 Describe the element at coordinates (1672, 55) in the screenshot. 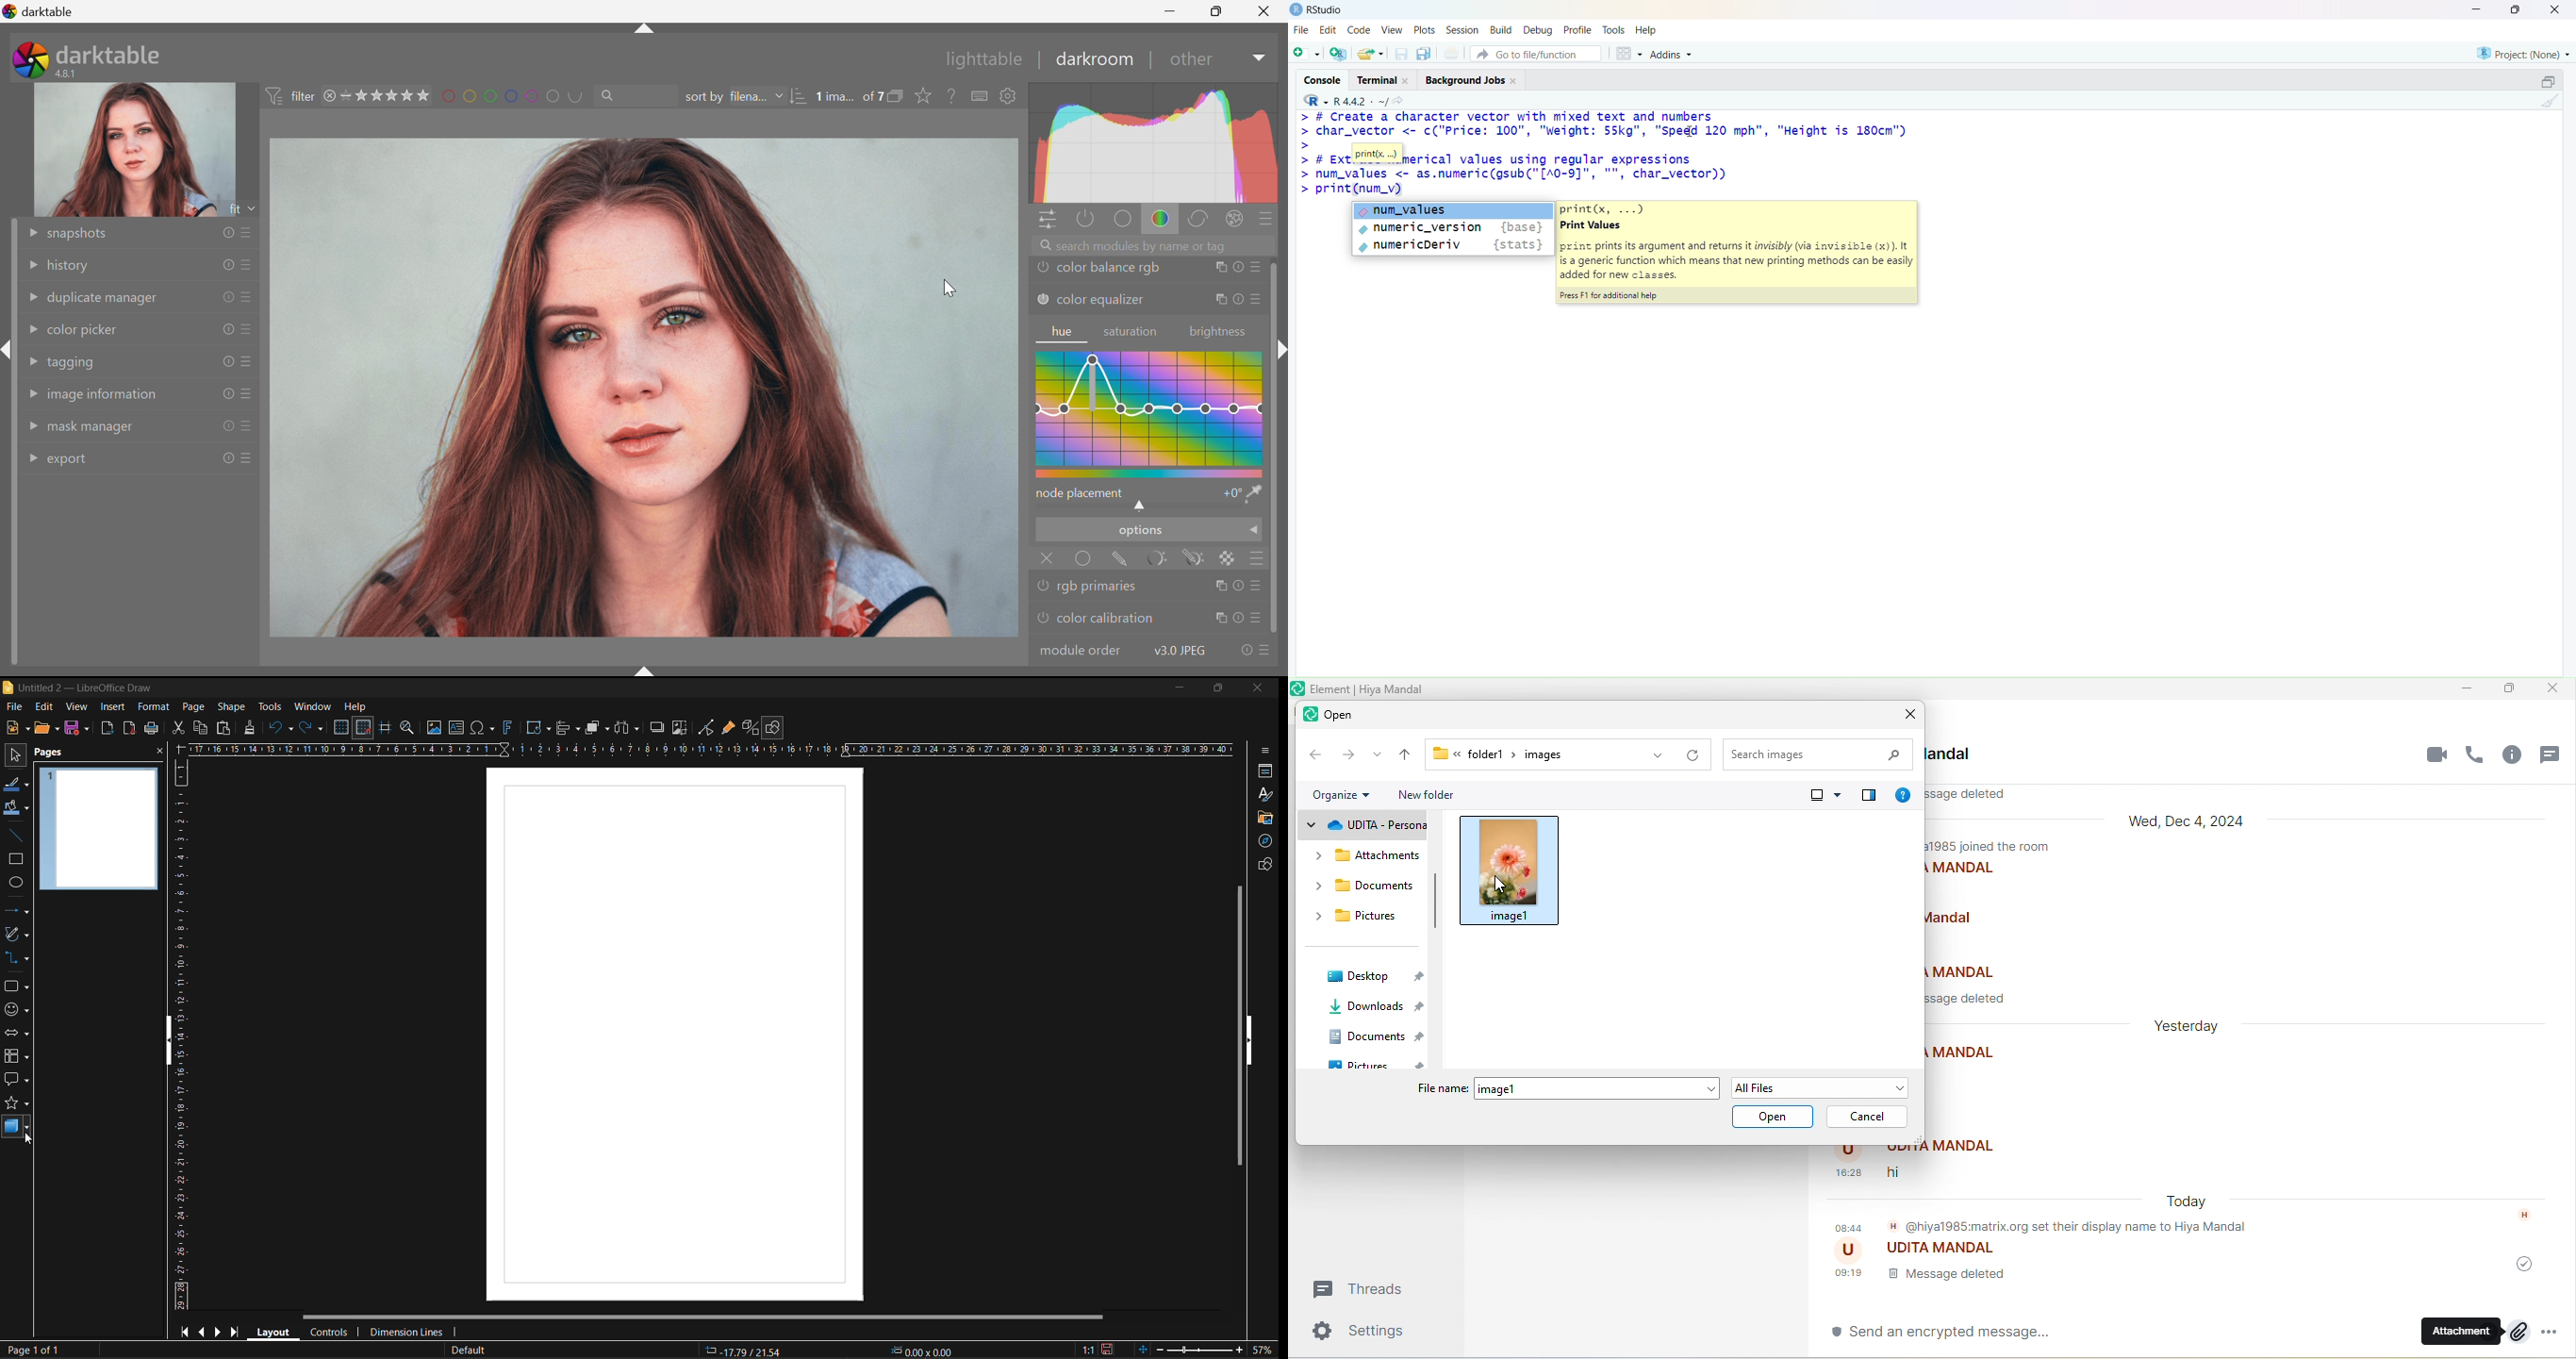

I see `Addins` at that location.